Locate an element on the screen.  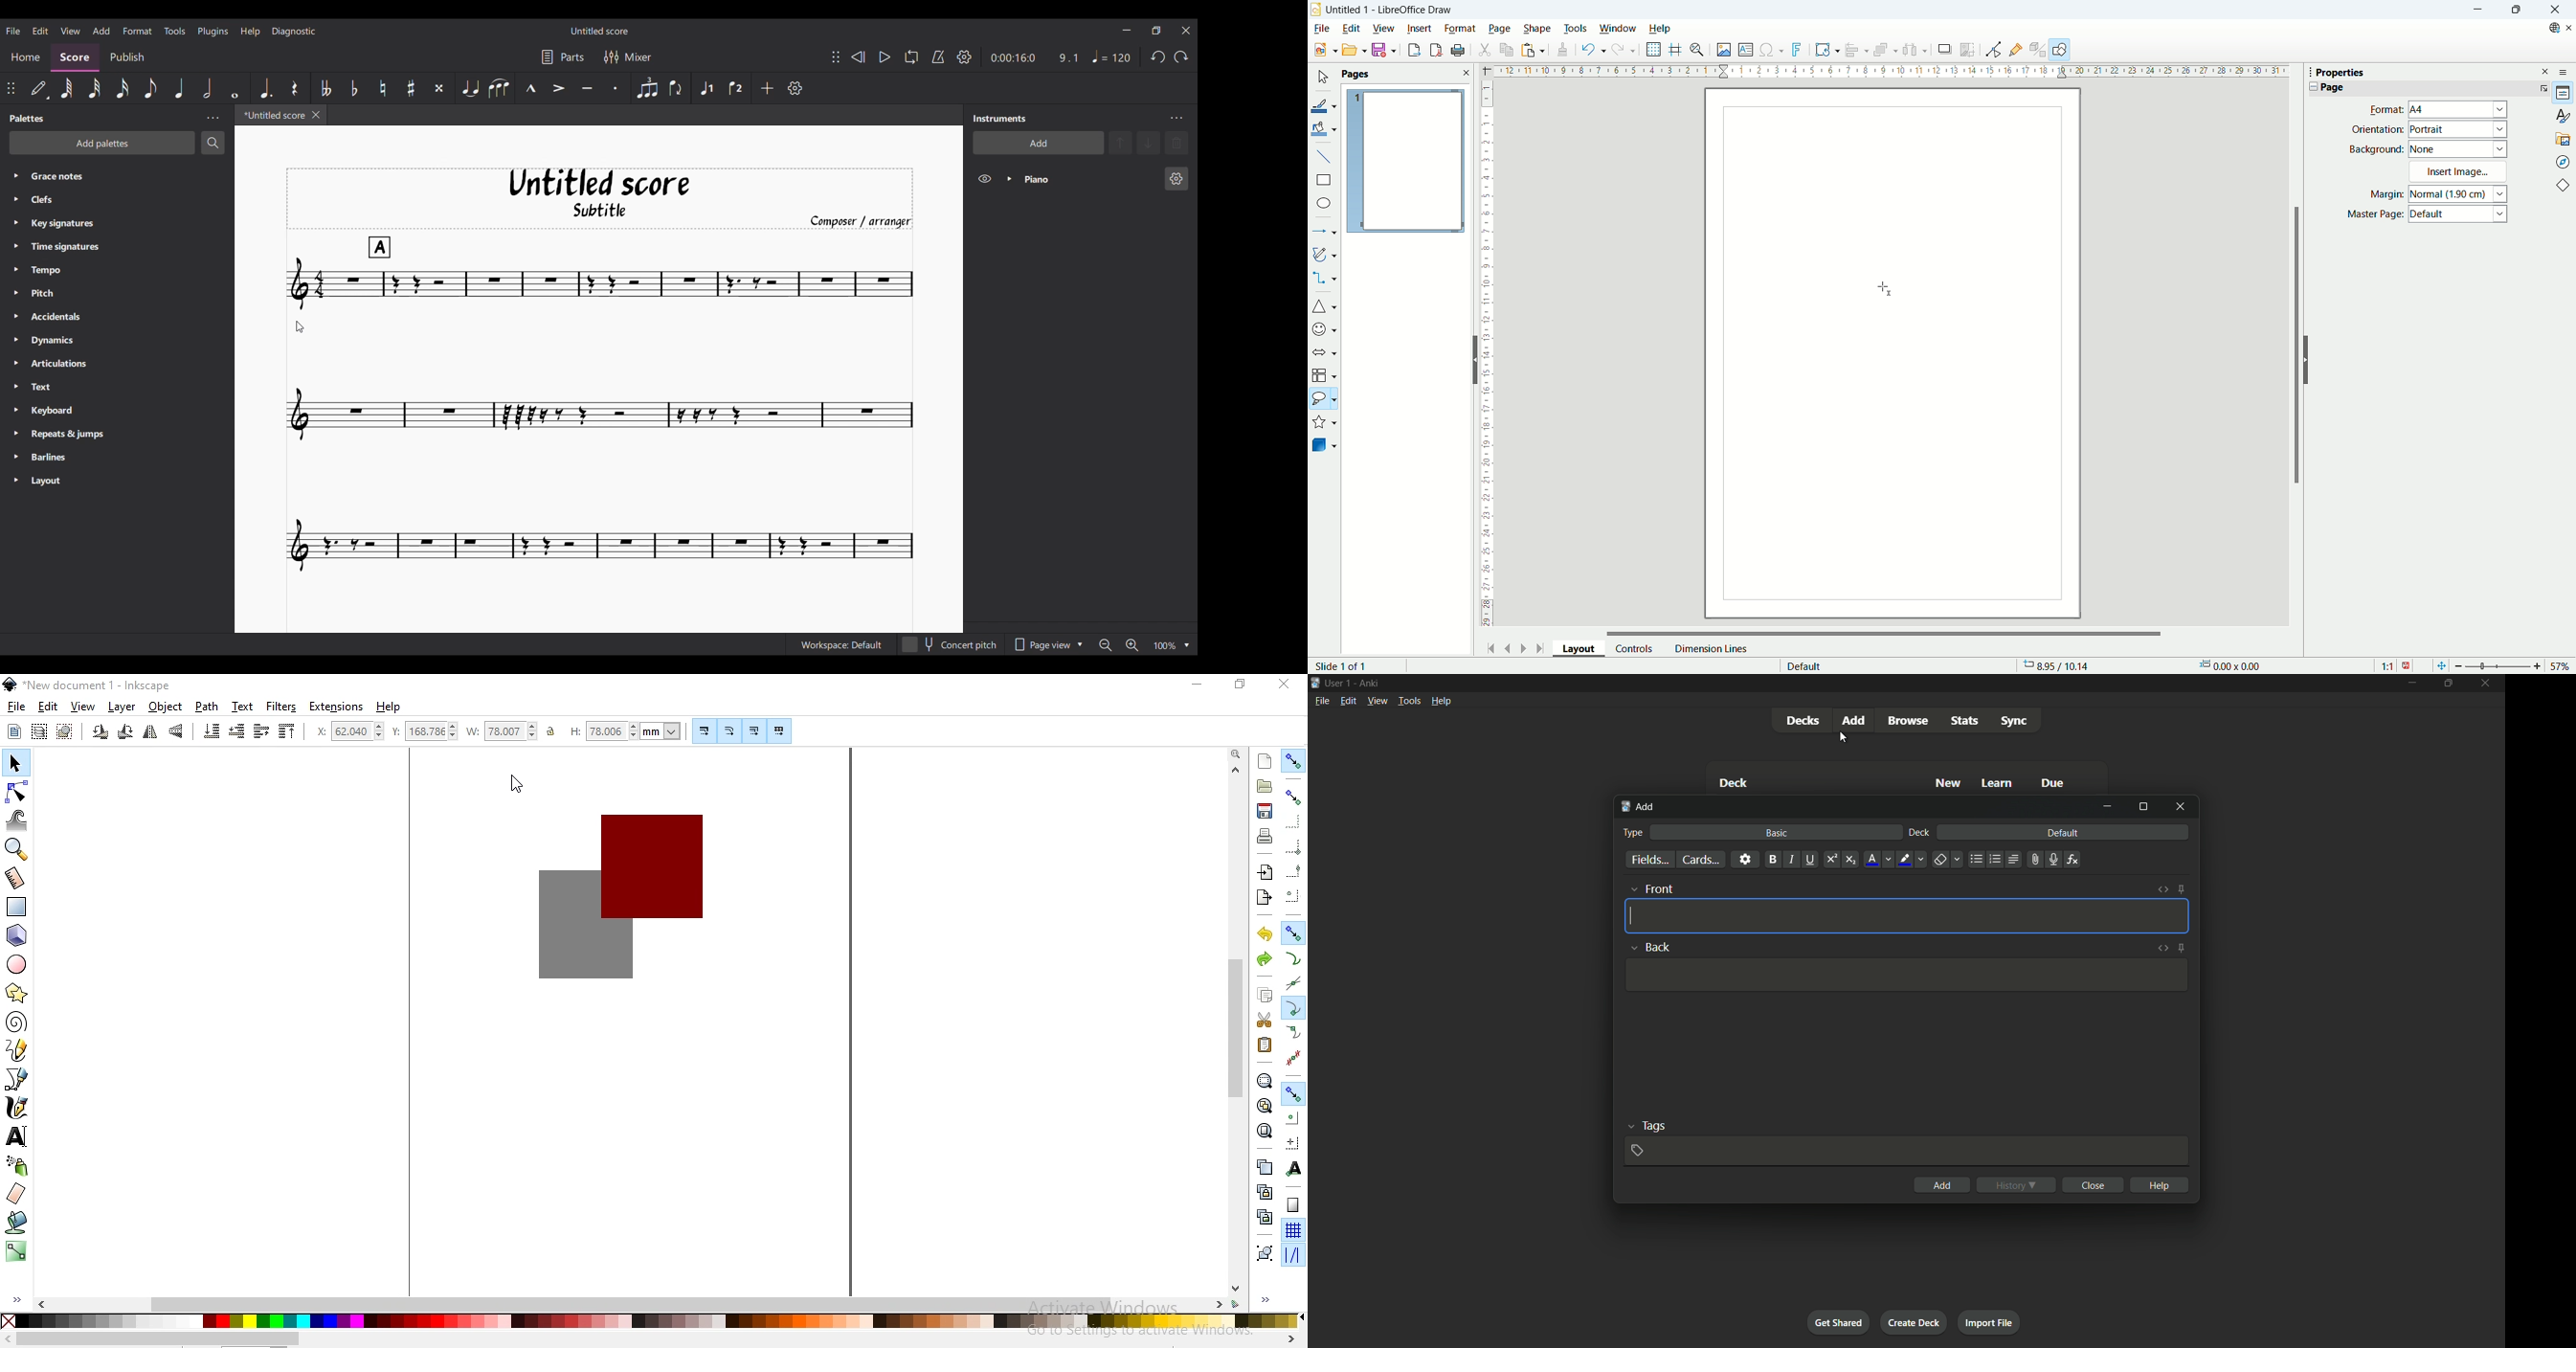
layer is located at coordinates (122, 708).